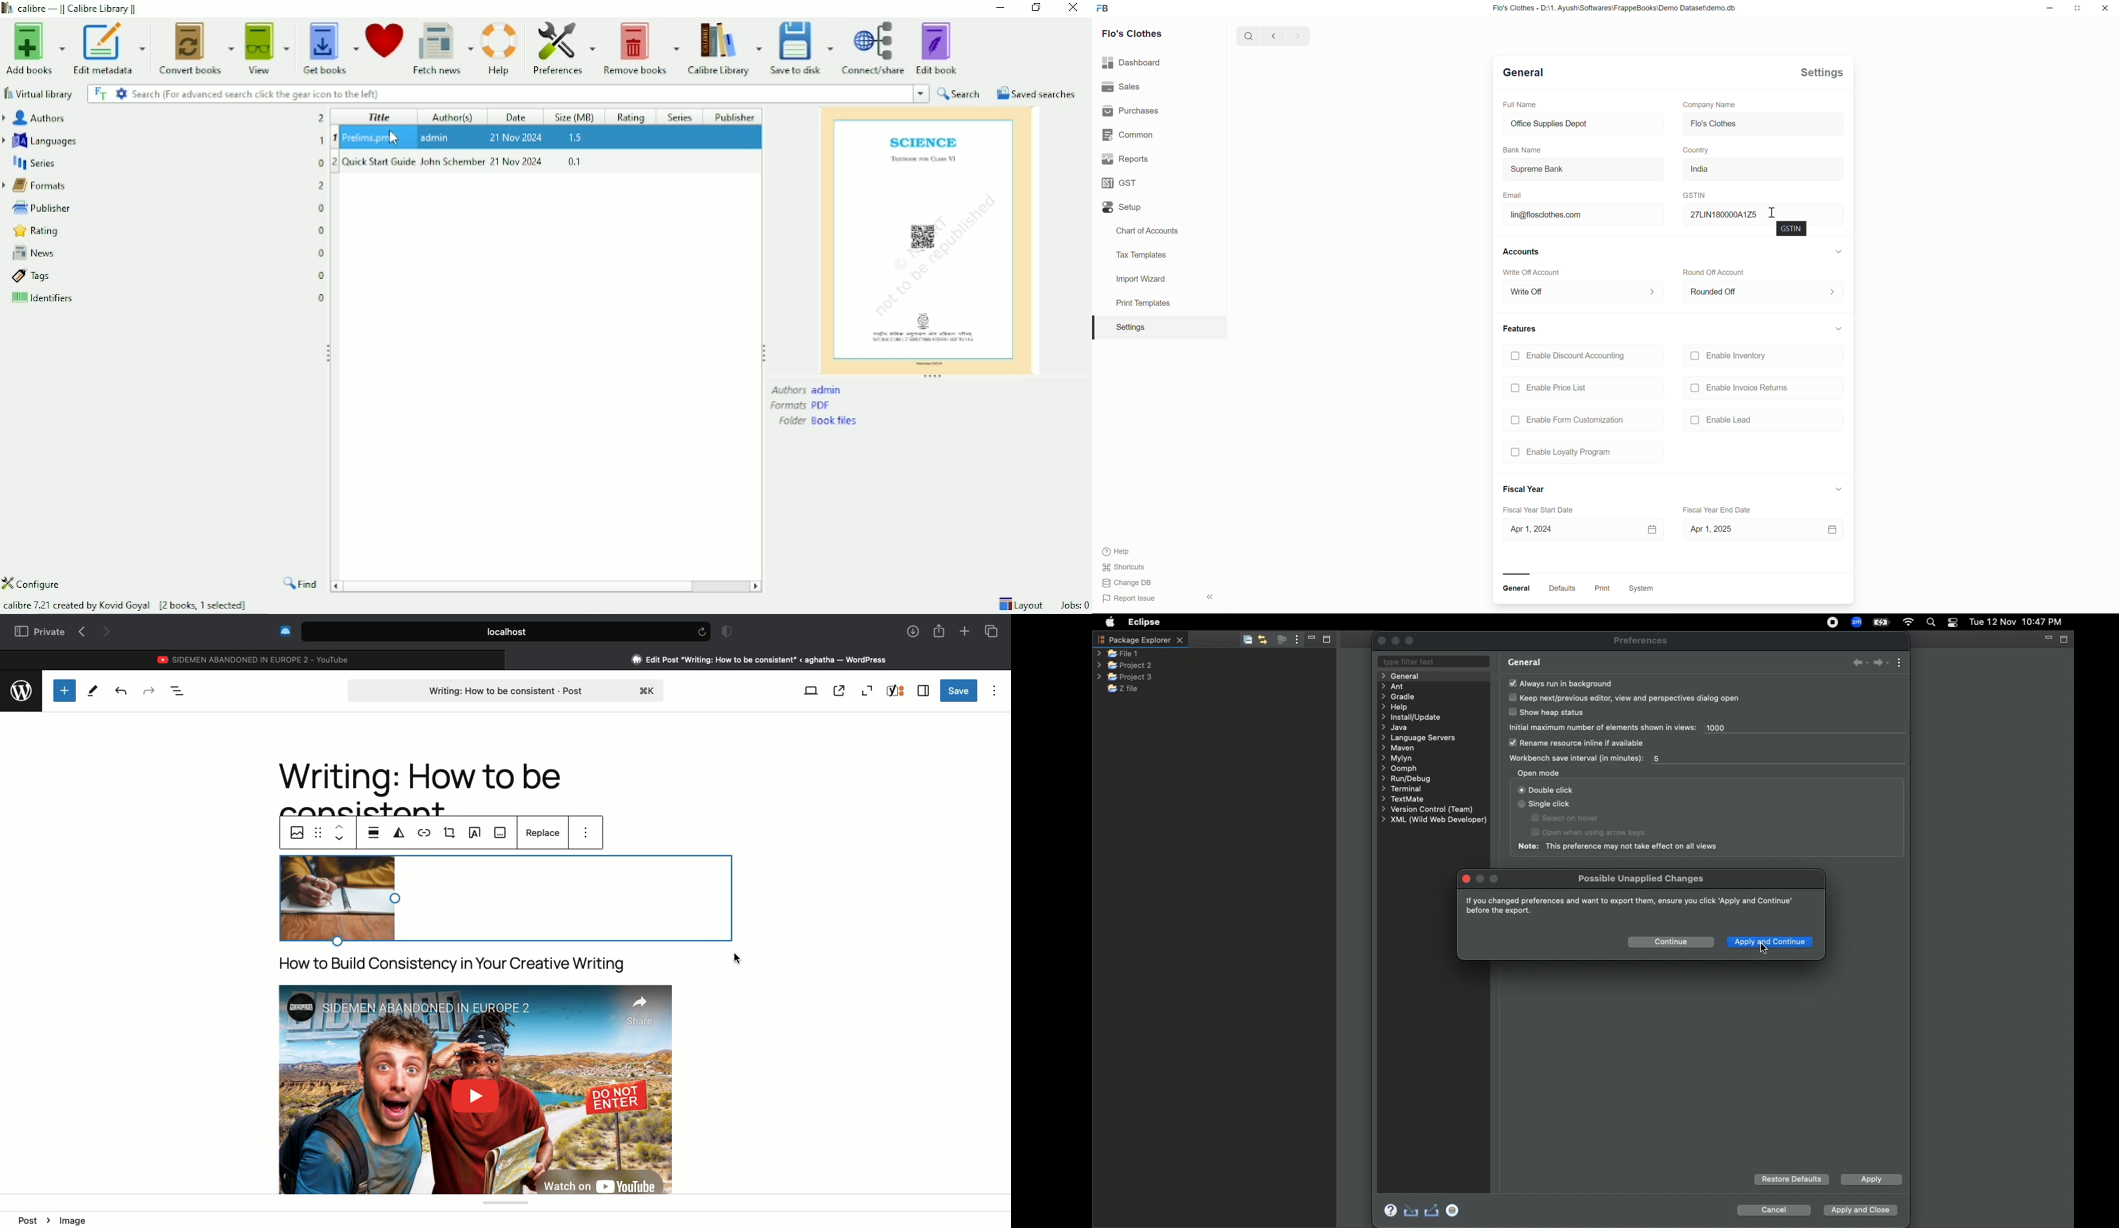  Describe the element at coordinates (1130, 111) in the screenshot. I see `Purchases` at that location.